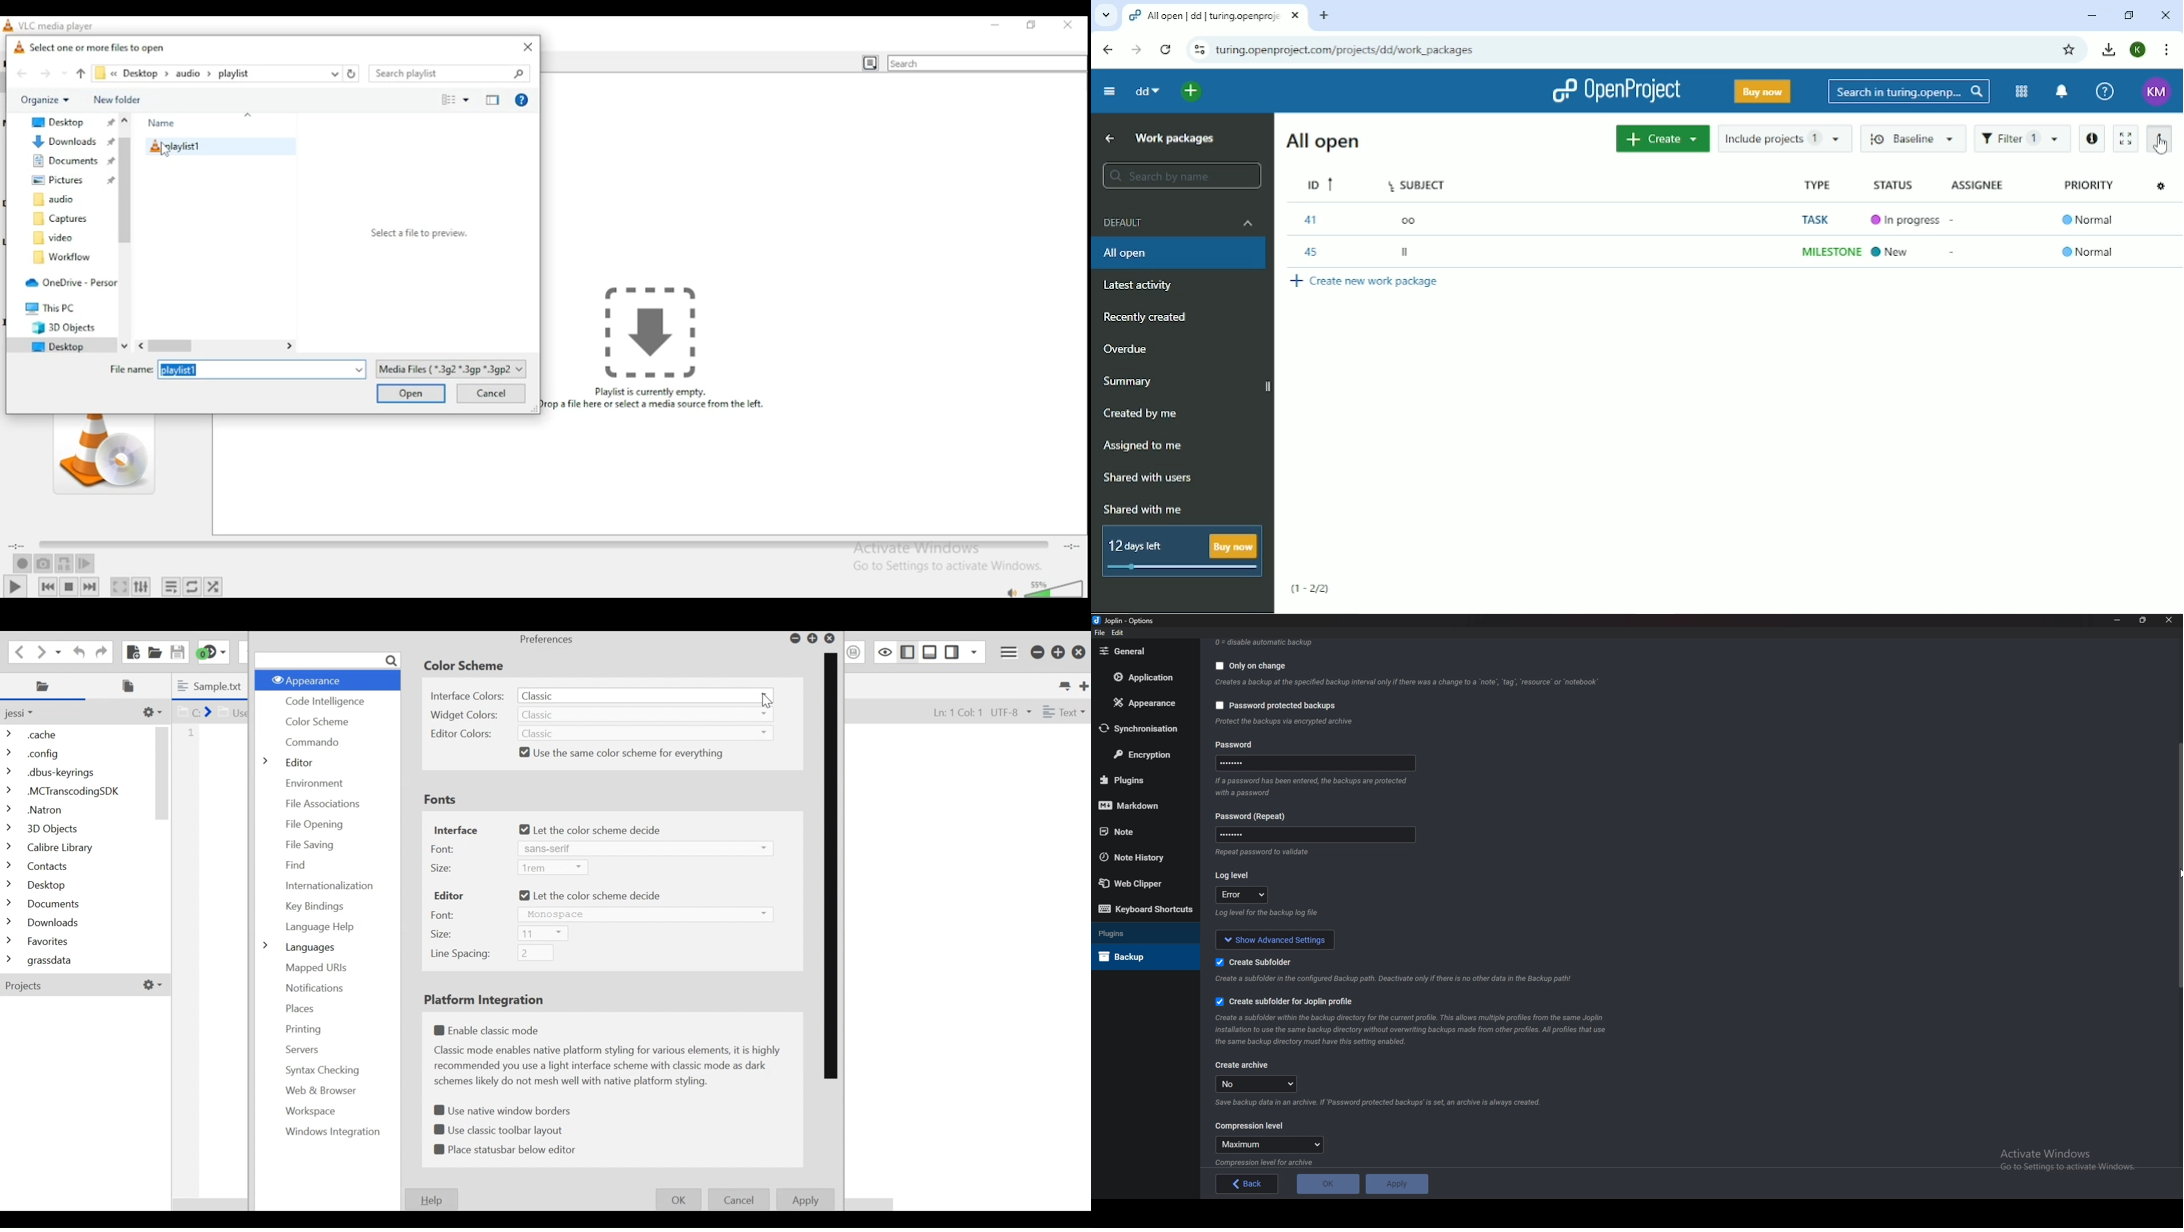 Image resolution: width=2184 pixels, height=1232 pixels. Describe the element at coordinates (1142, 831) in the screenshot. I see `Note` at that location.